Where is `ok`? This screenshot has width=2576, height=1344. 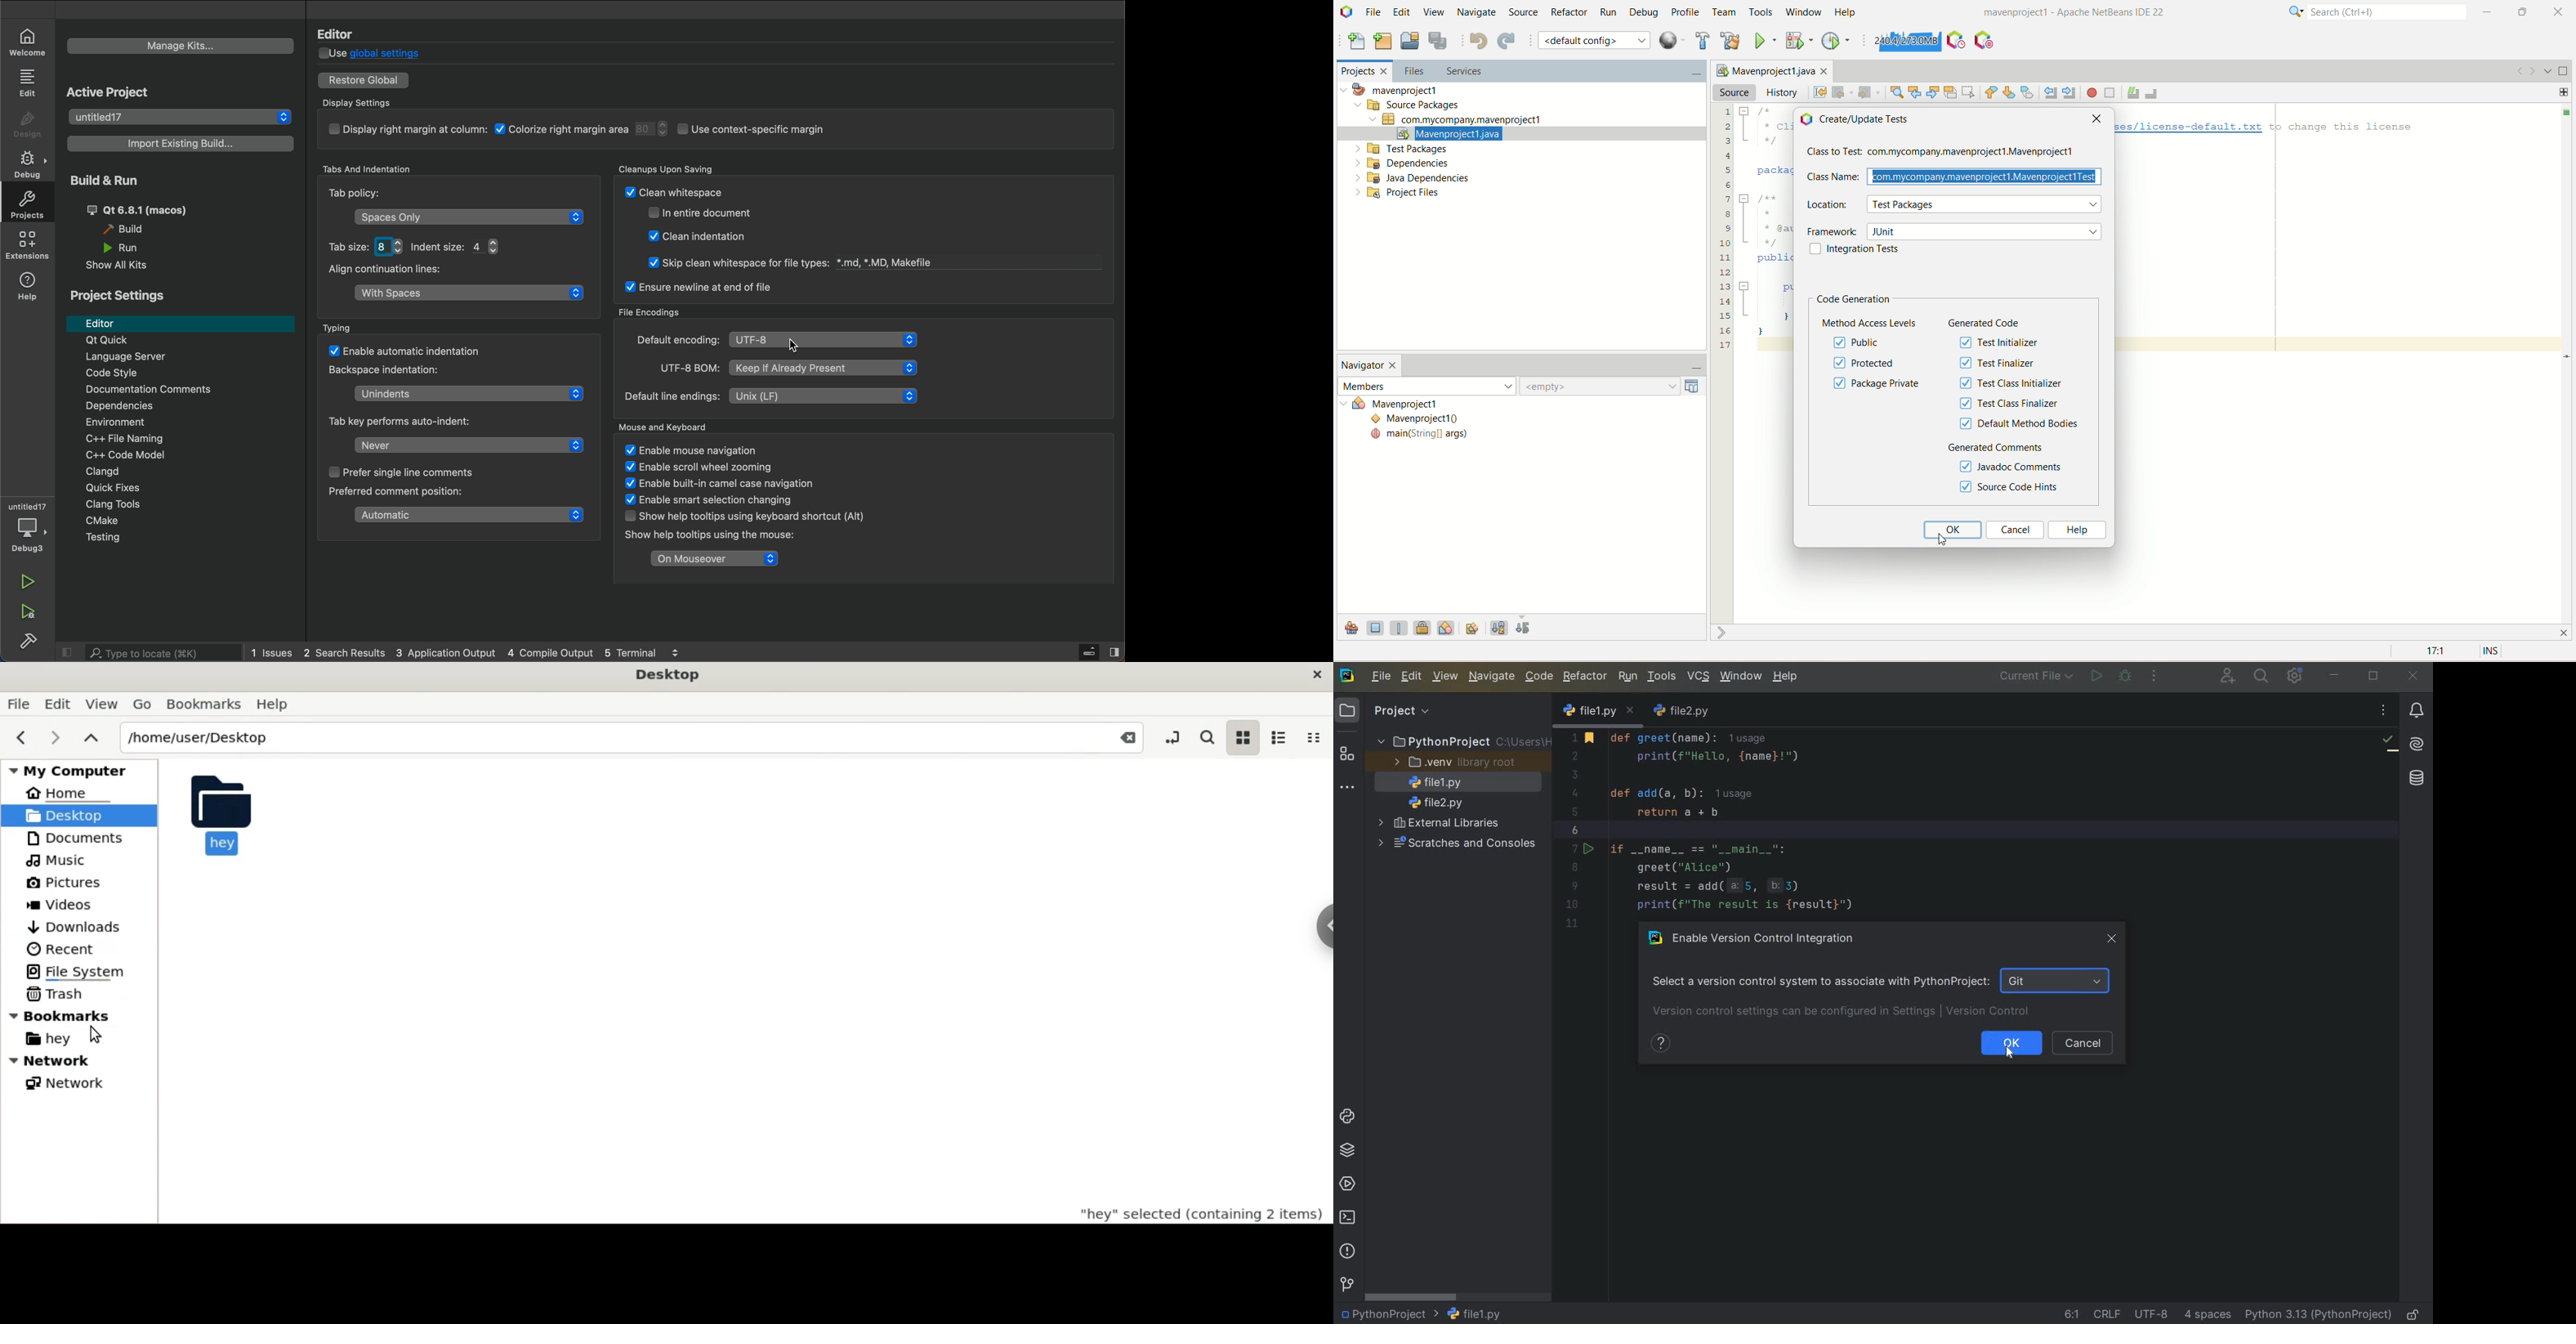
ok is located at coordinates (2011, 1043).